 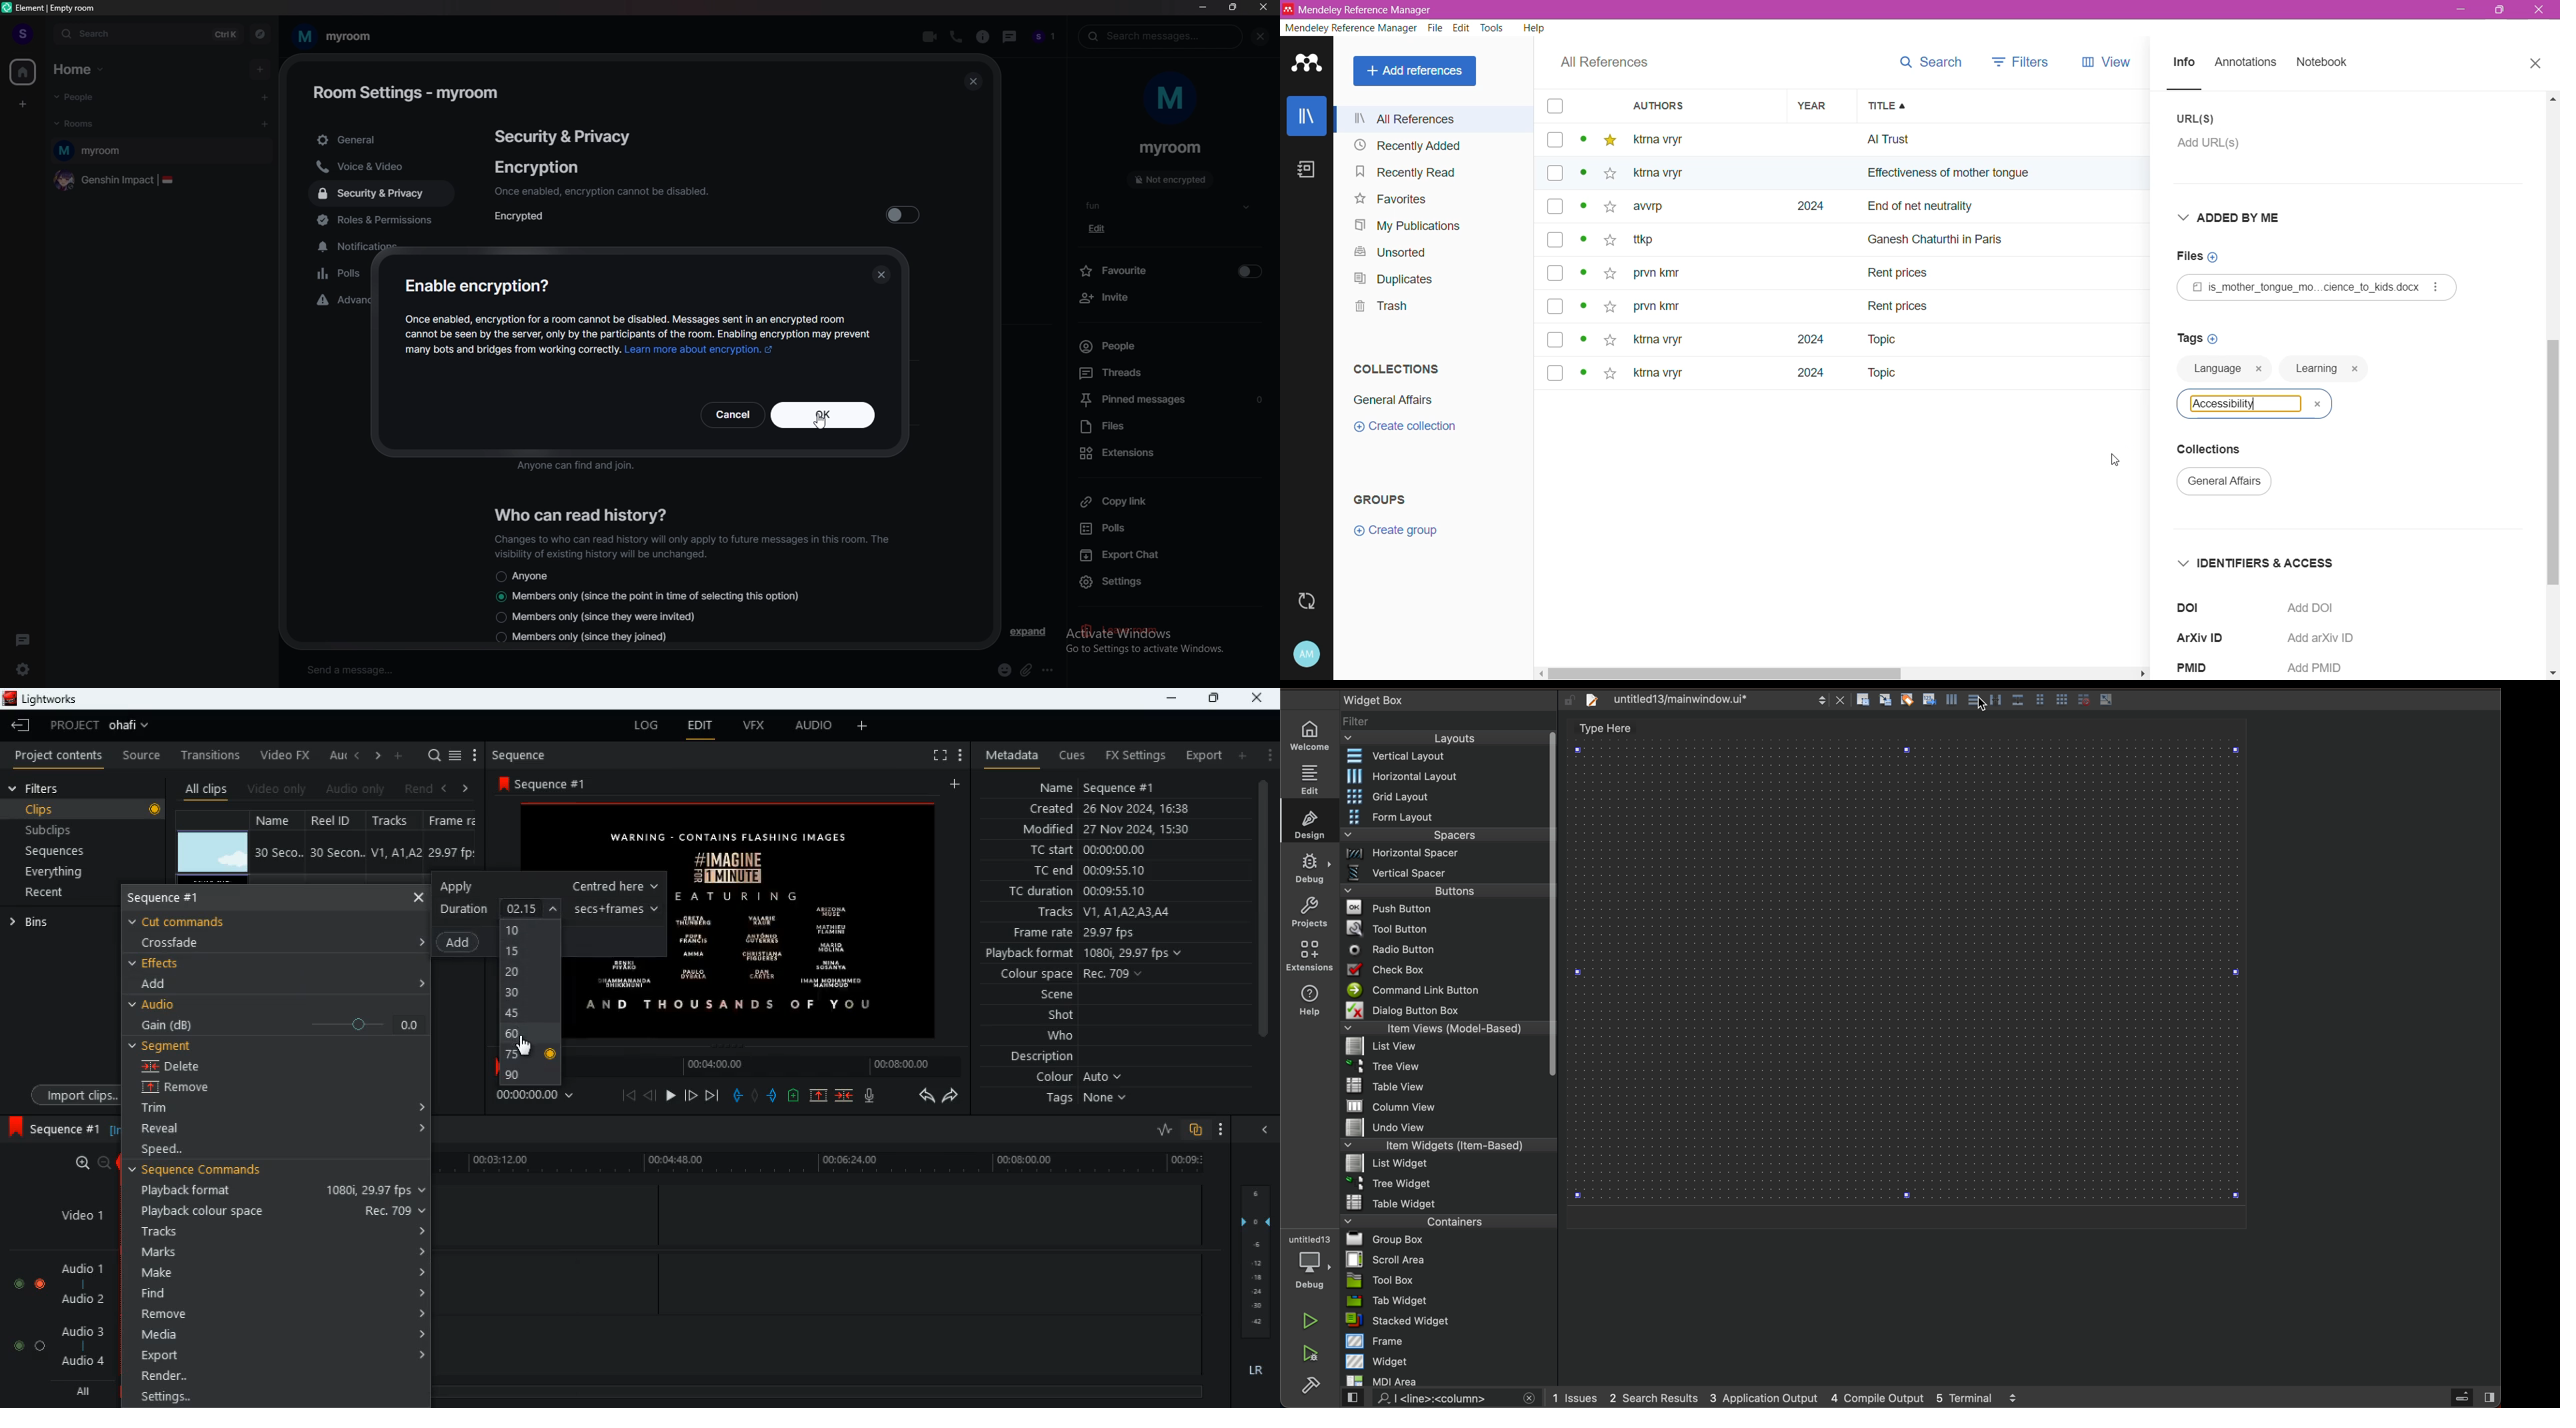 I want to click on Click to add Tags, so click(x=2197, y=337).